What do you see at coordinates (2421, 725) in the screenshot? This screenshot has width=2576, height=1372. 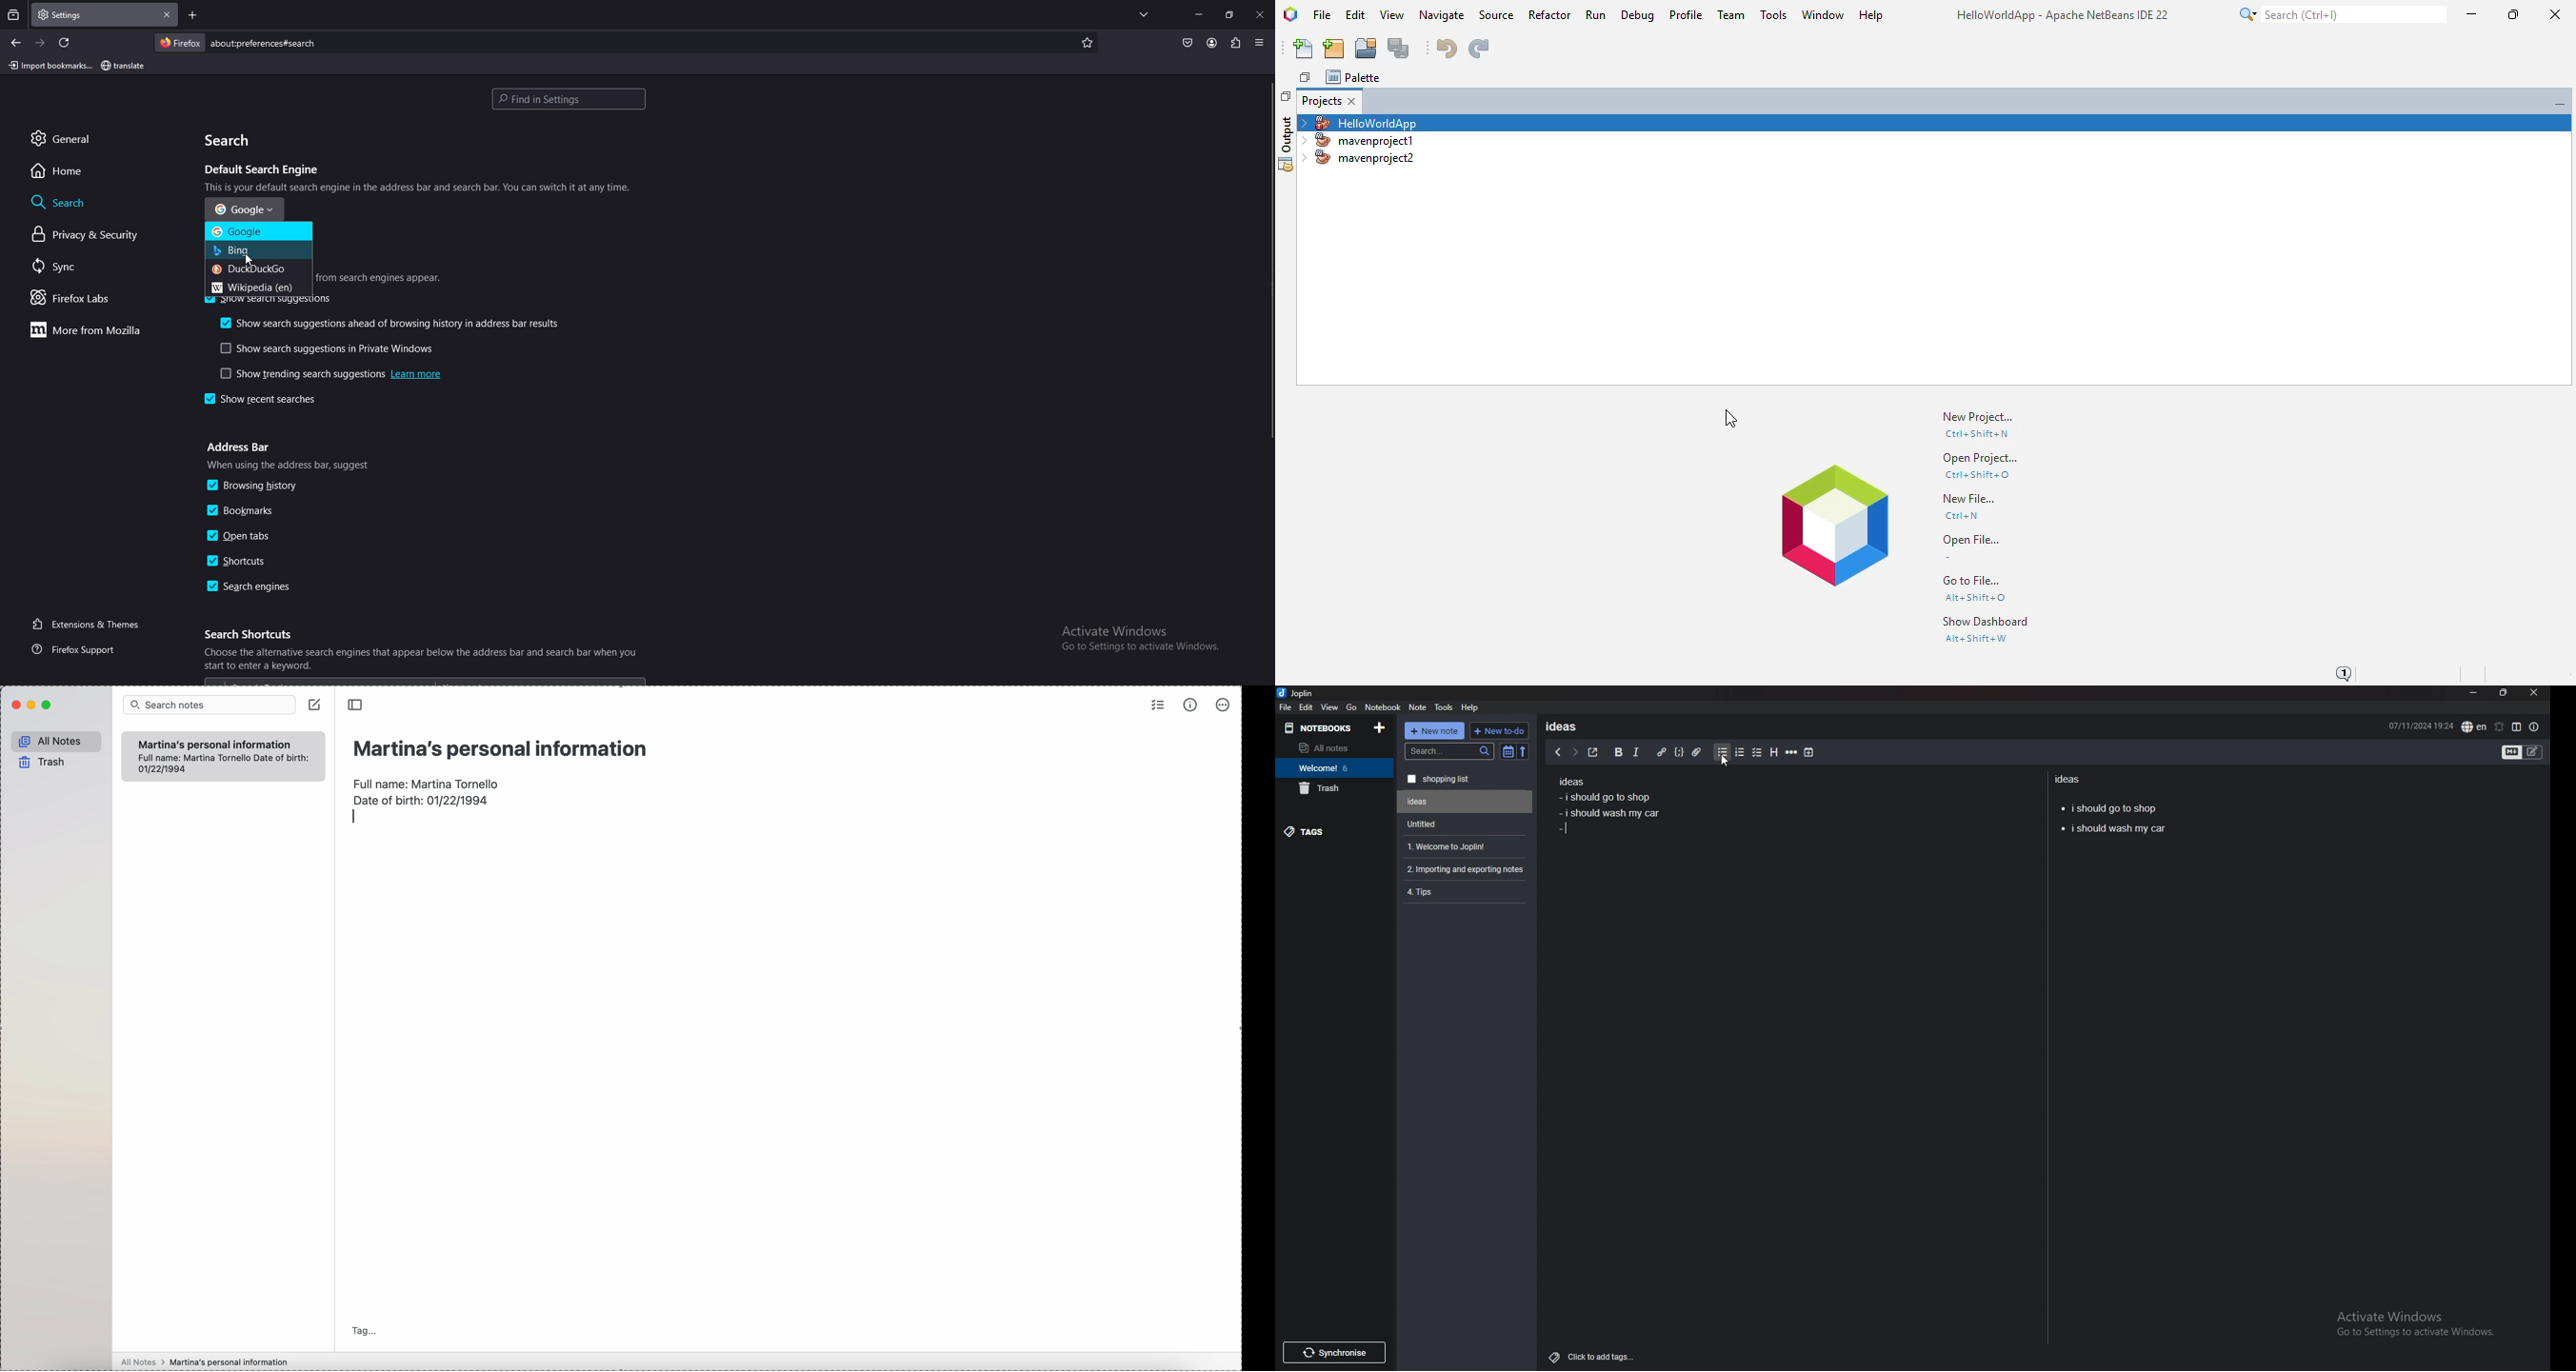 I see `07/11/2024 19:24` at bounding box center [2421, 725].